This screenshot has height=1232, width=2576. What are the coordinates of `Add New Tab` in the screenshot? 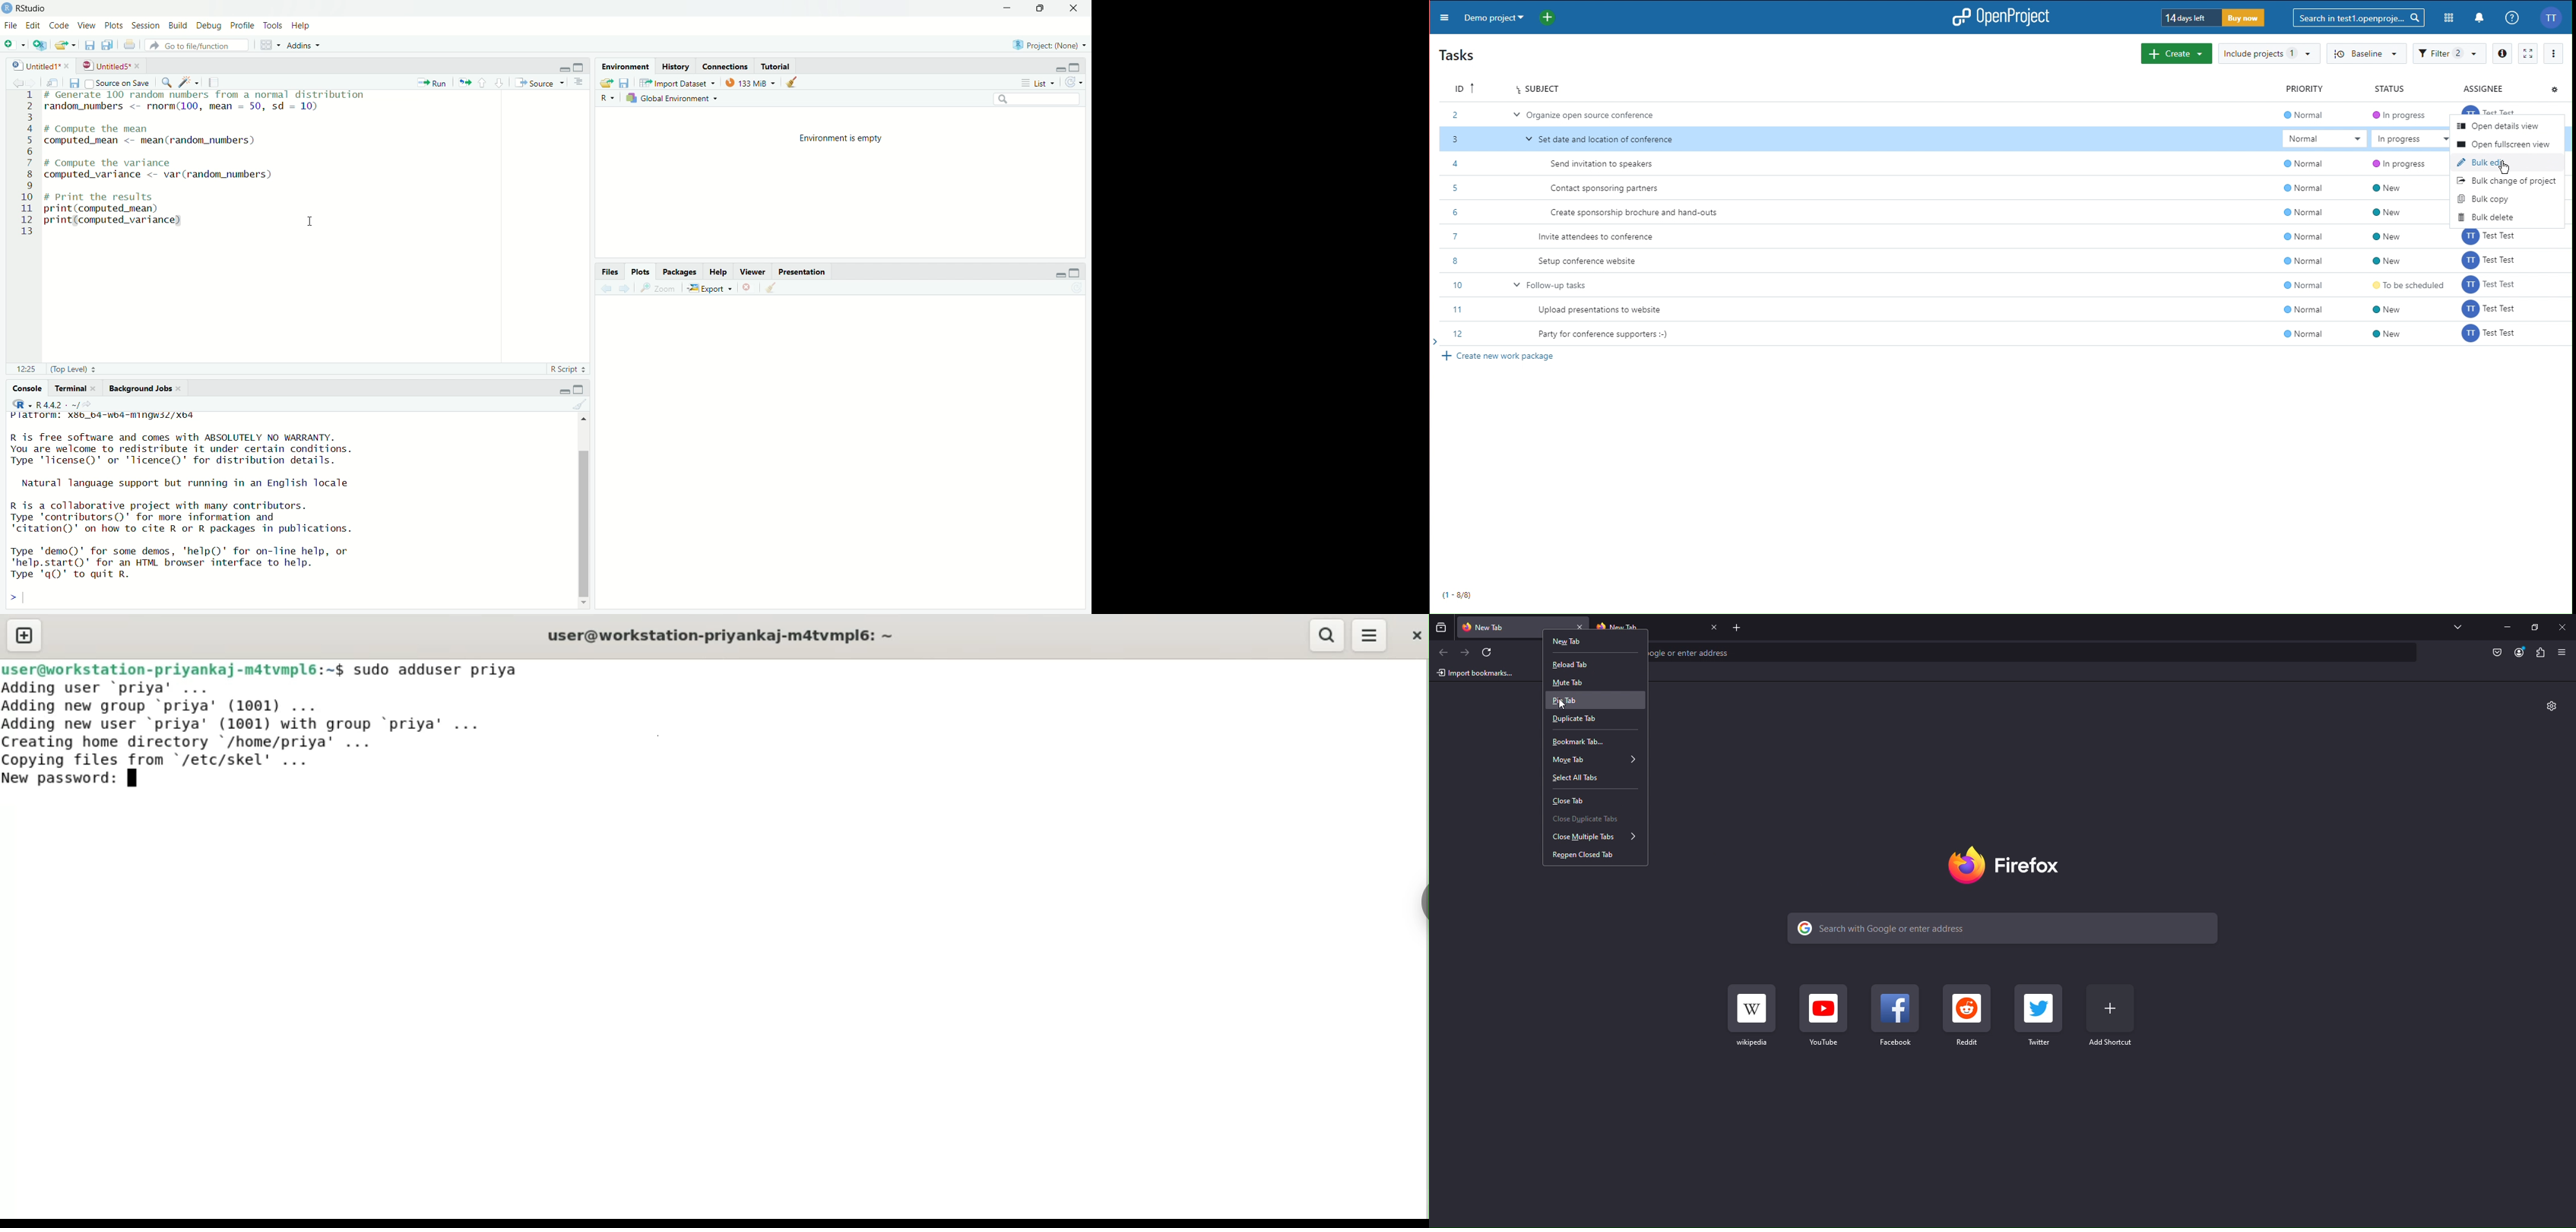 It's located at (1740, 627).